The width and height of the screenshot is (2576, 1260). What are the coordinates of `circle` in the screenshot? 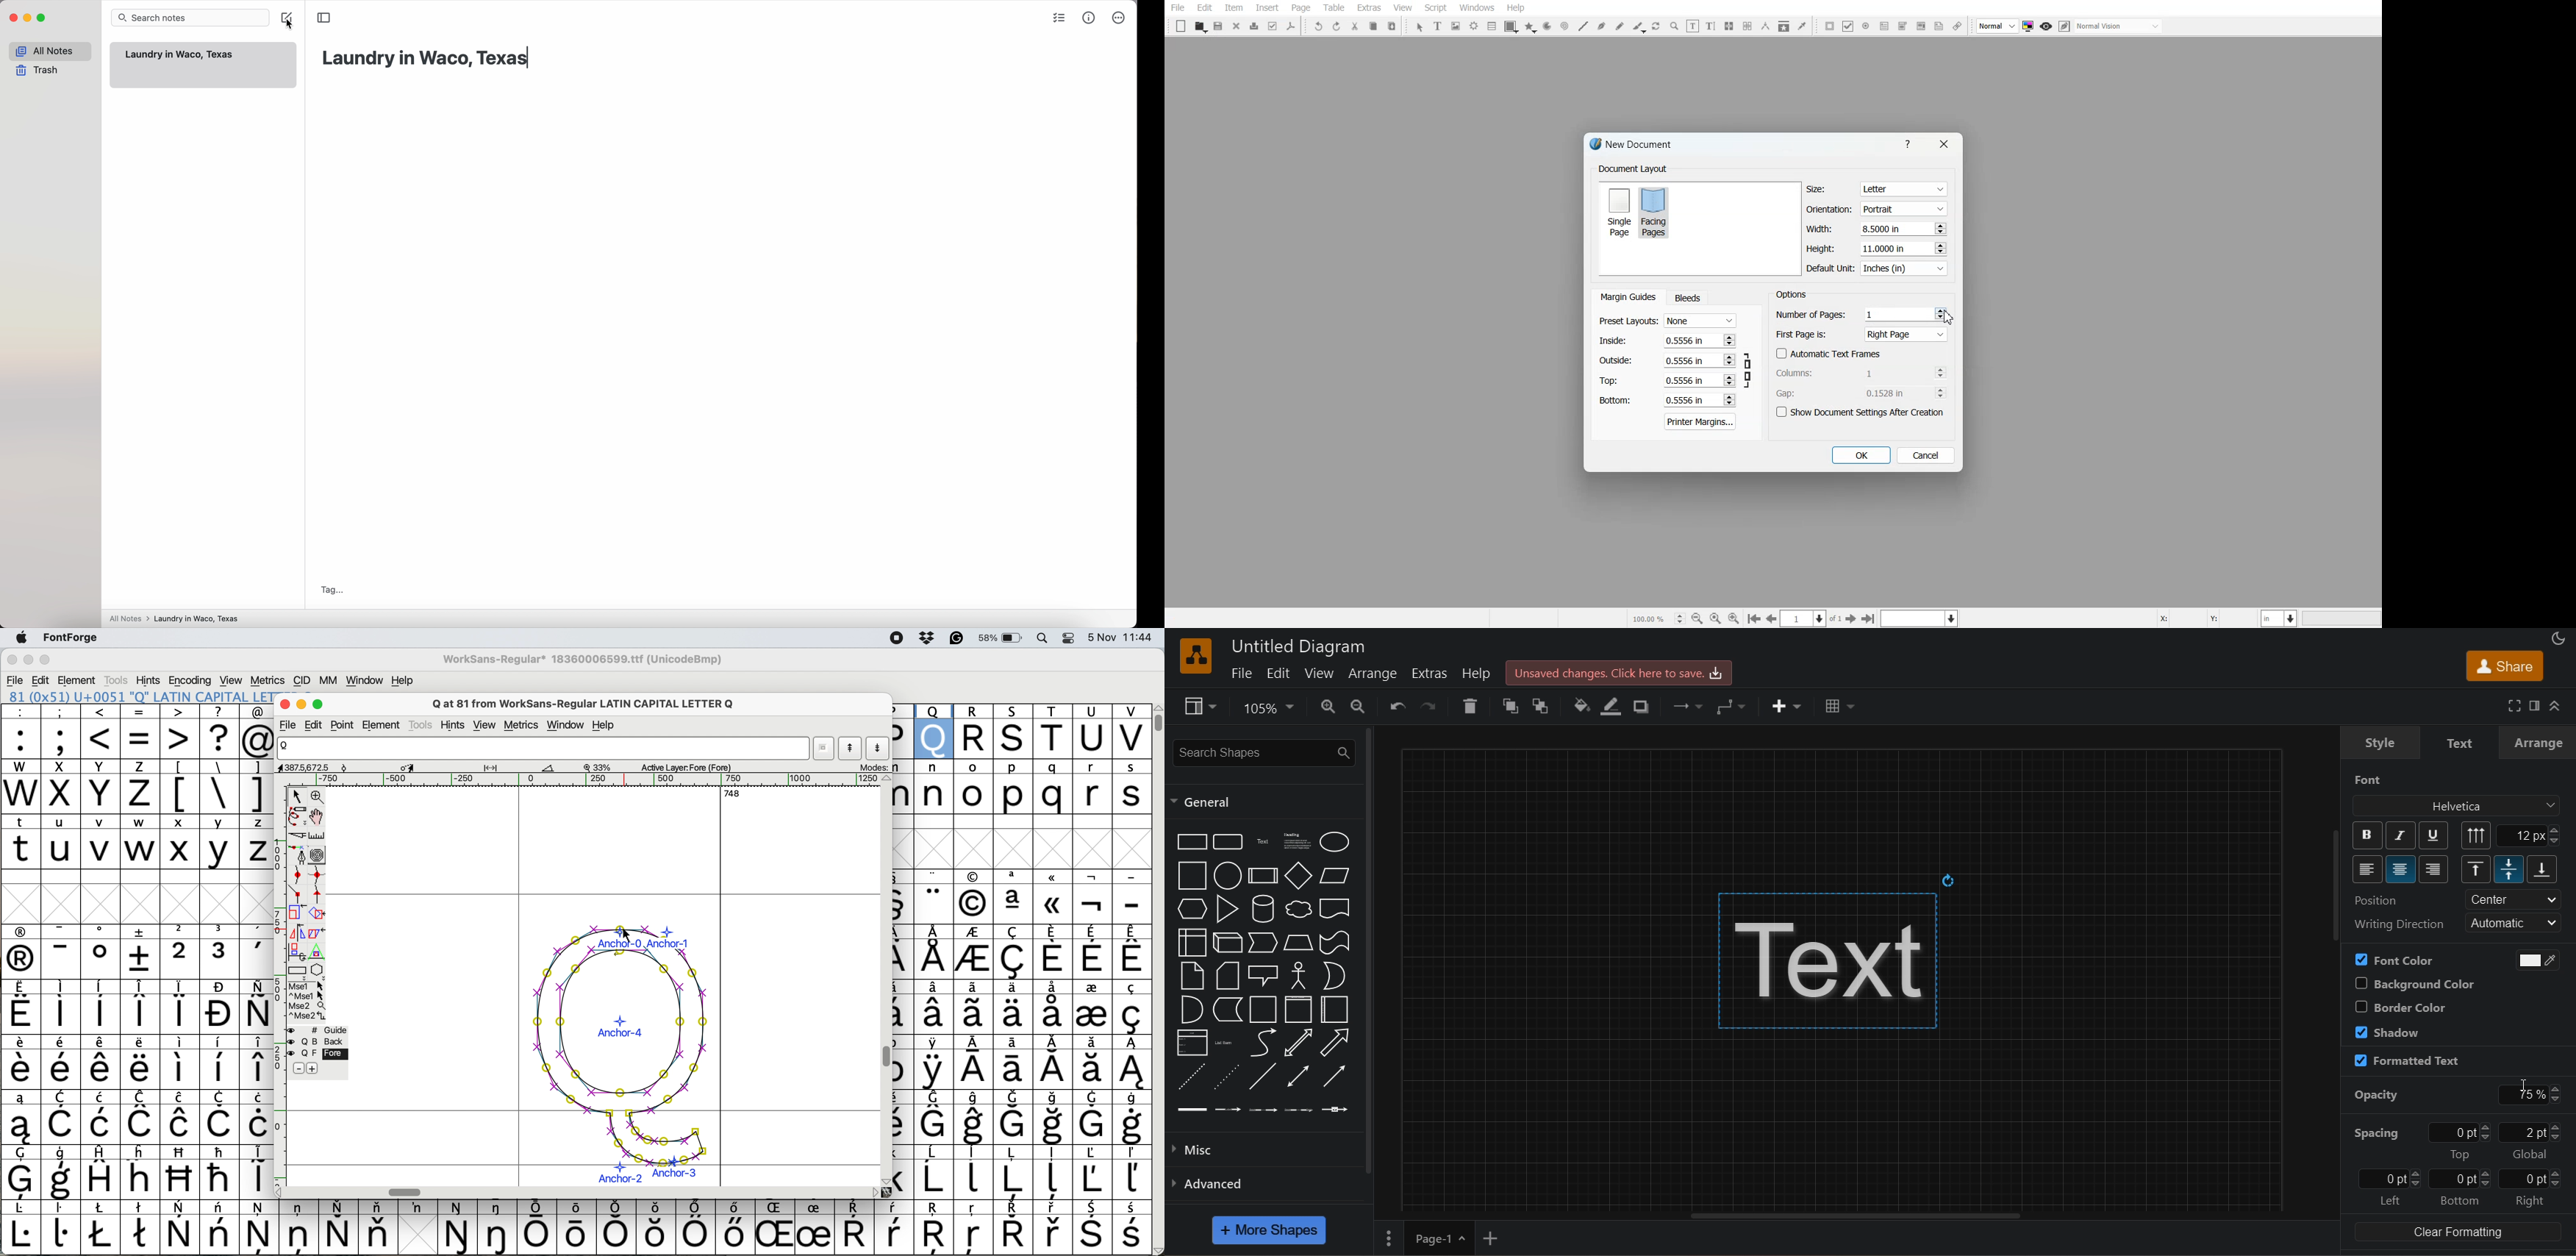 It's located at (1228, 876).